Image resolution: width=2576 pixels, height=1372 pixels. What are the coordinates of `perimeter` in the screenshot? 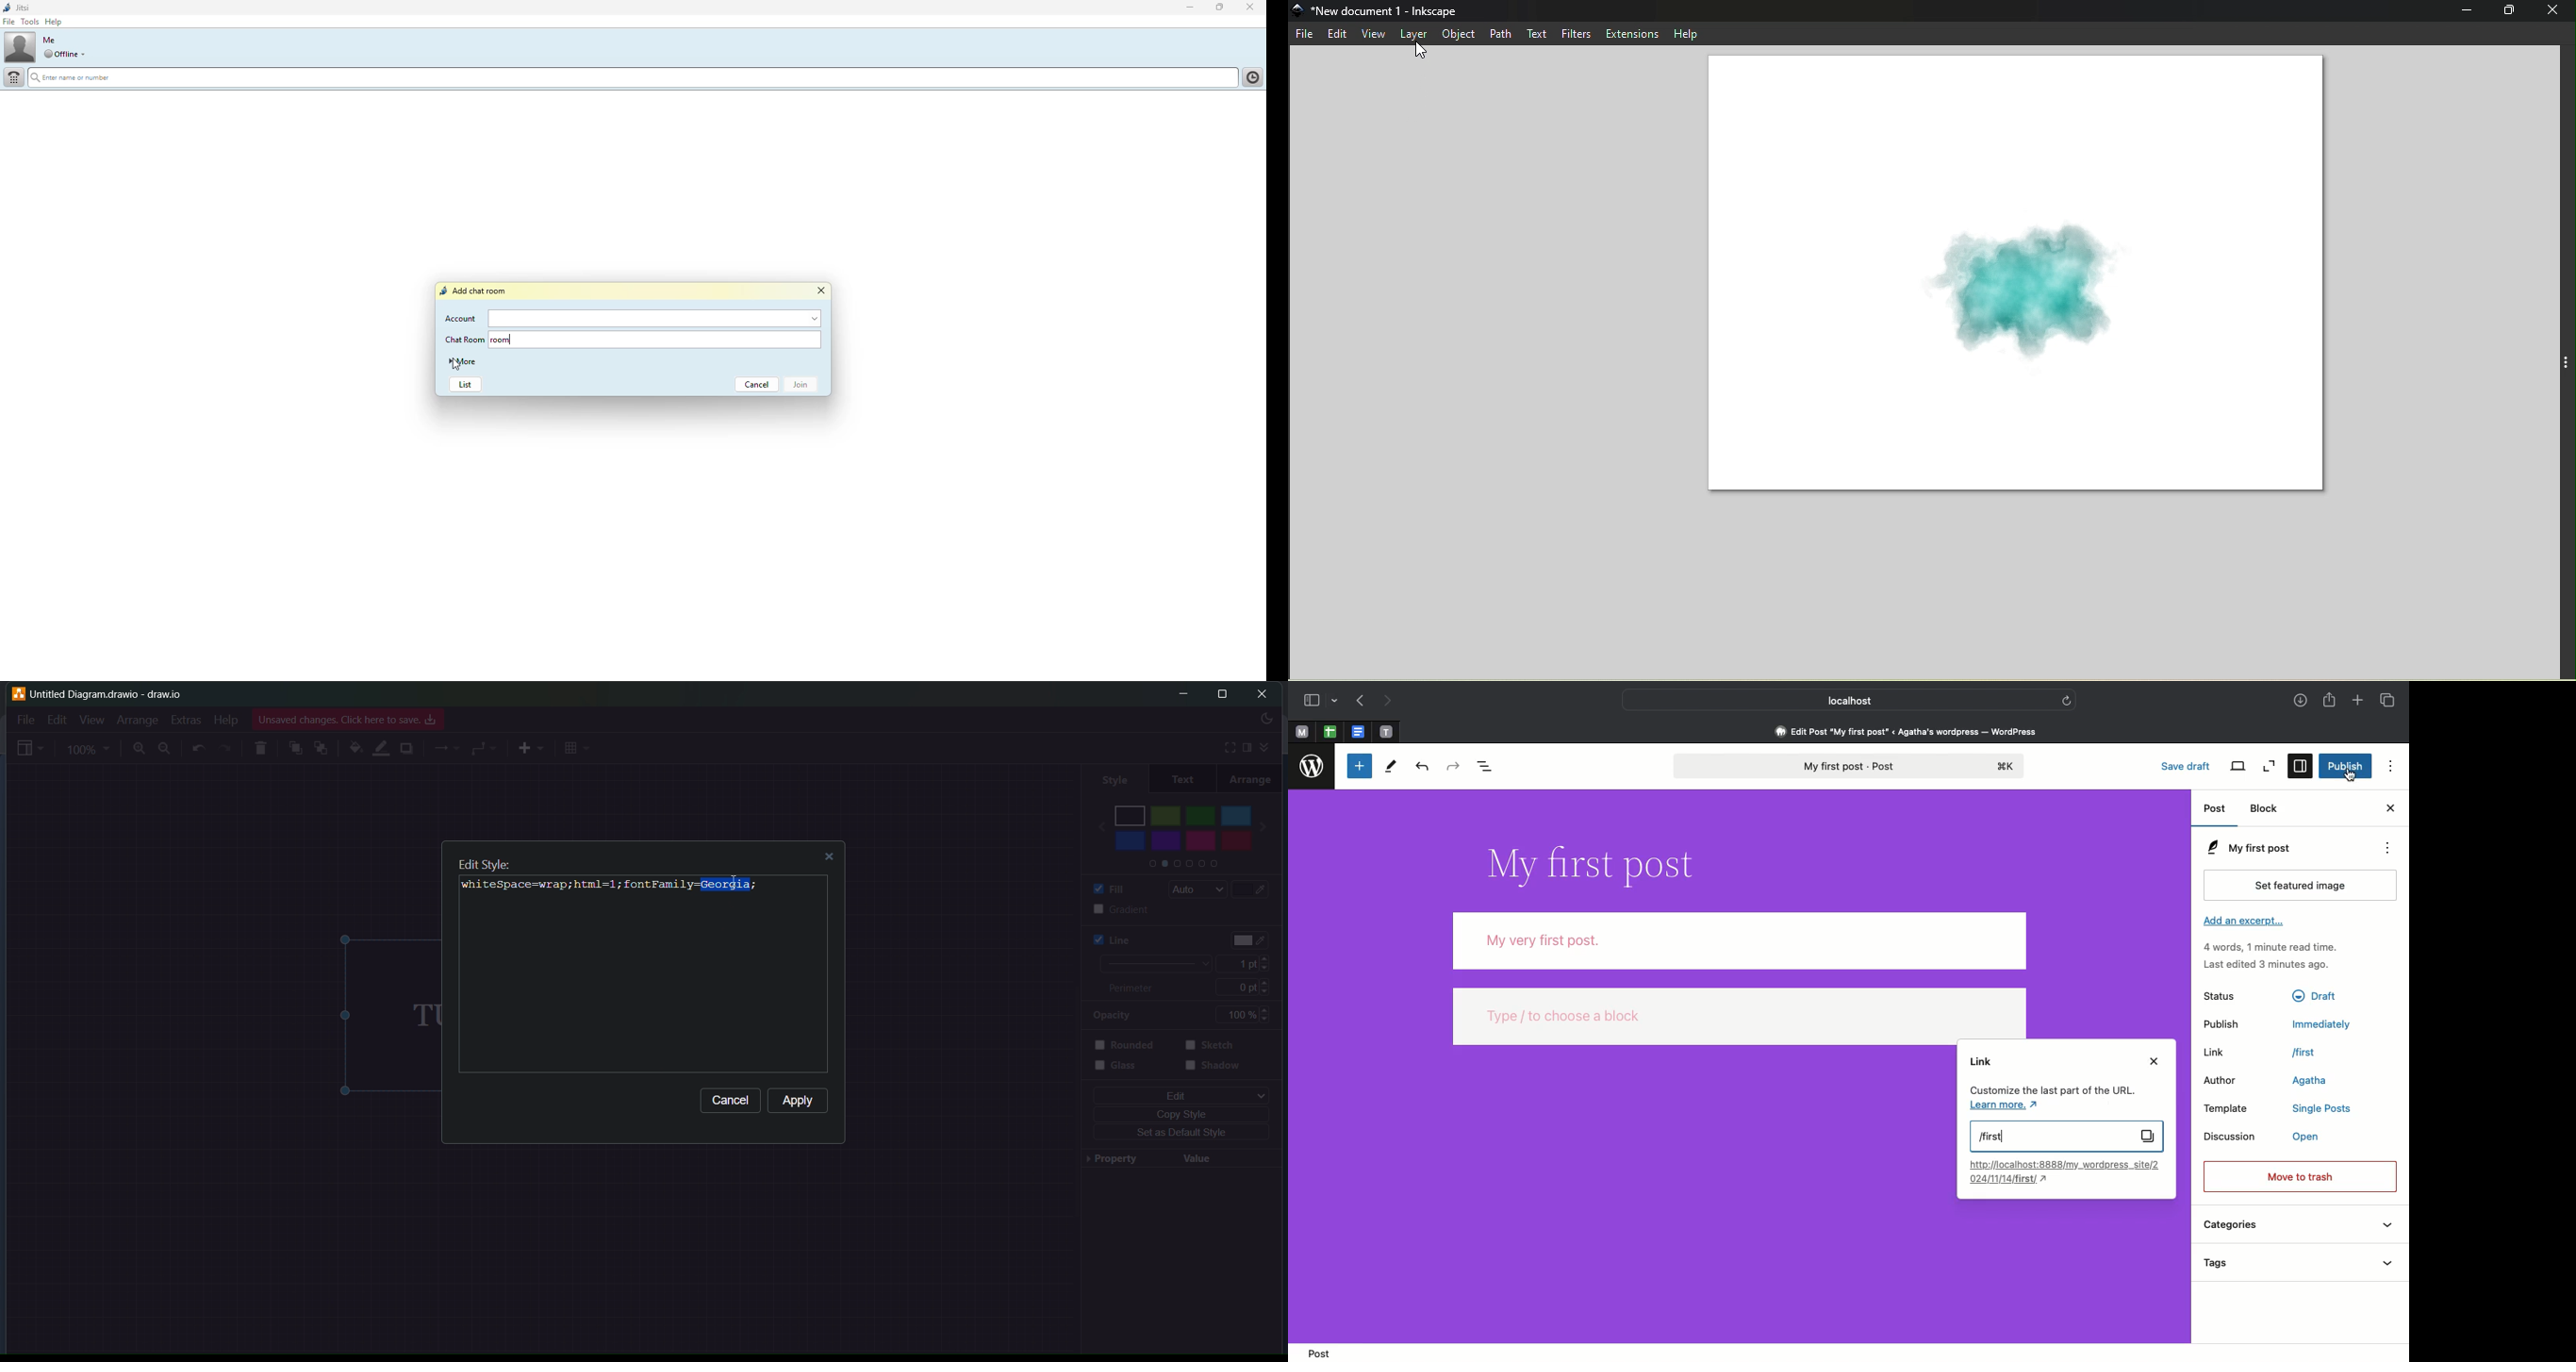 It's located at (1138, 989).